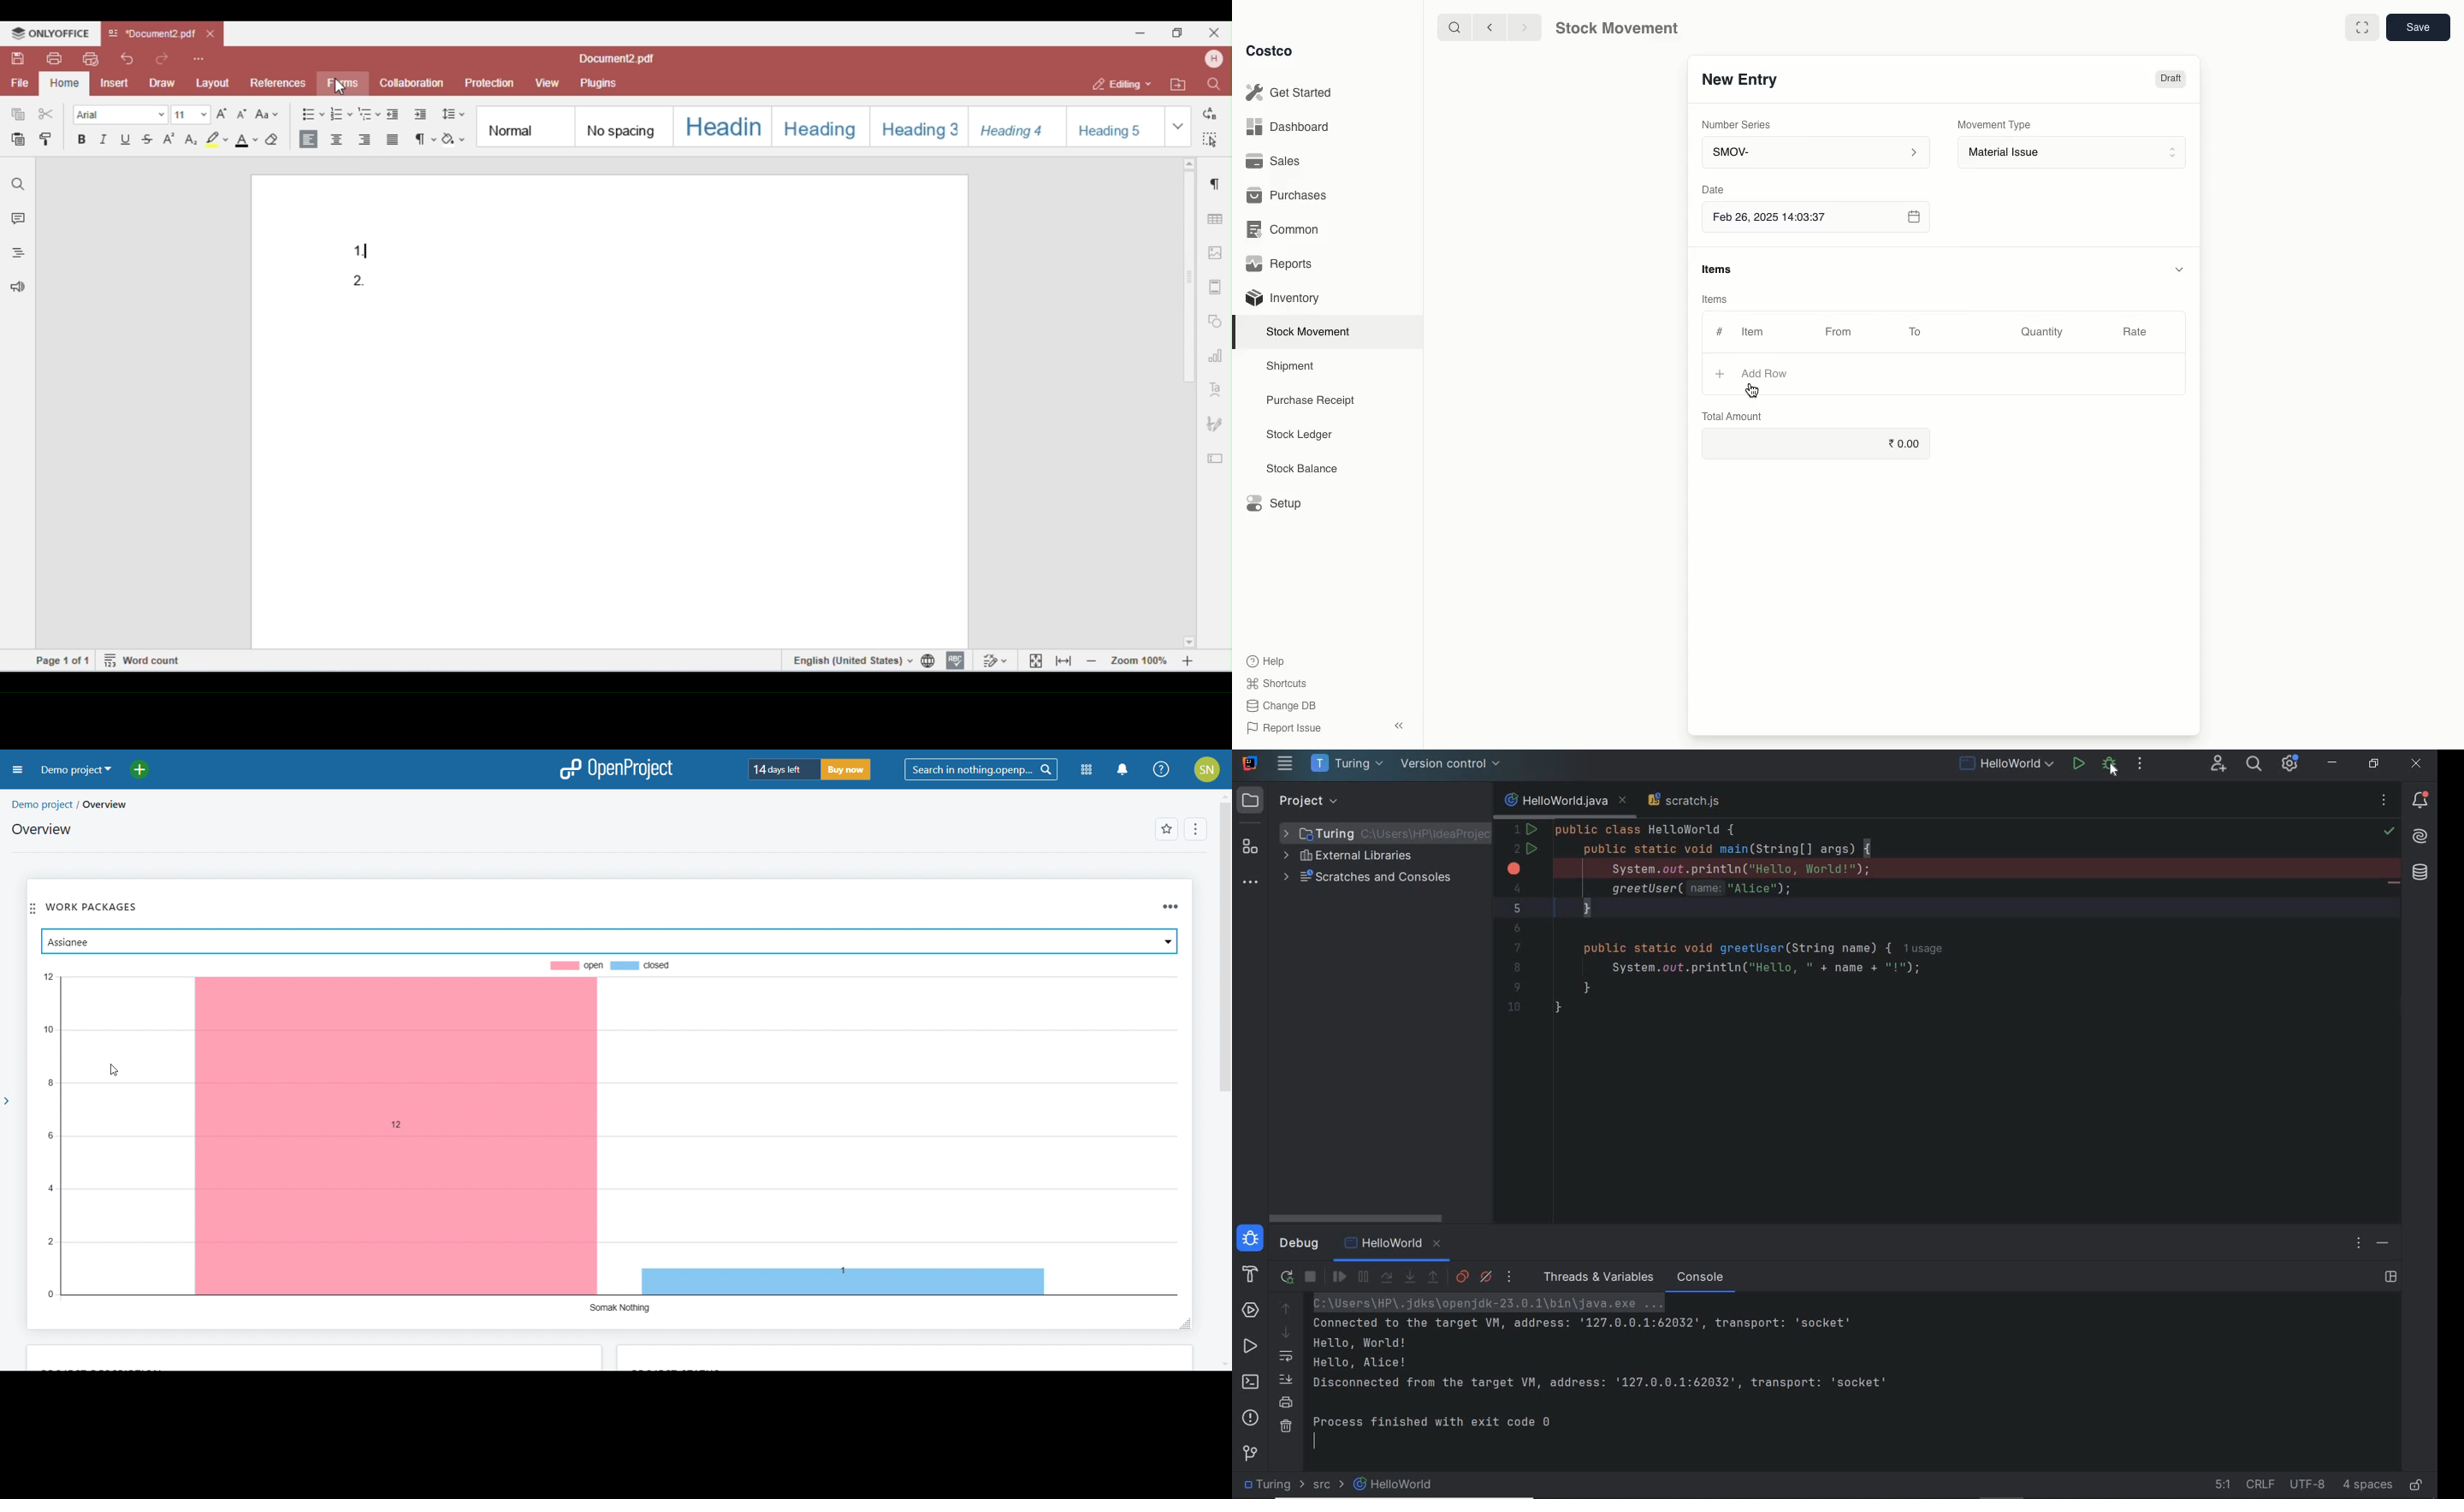  What do you see at coordinates (1520, 27) in the screenshot?
I see `forward` at bounding box center [1520, 27].